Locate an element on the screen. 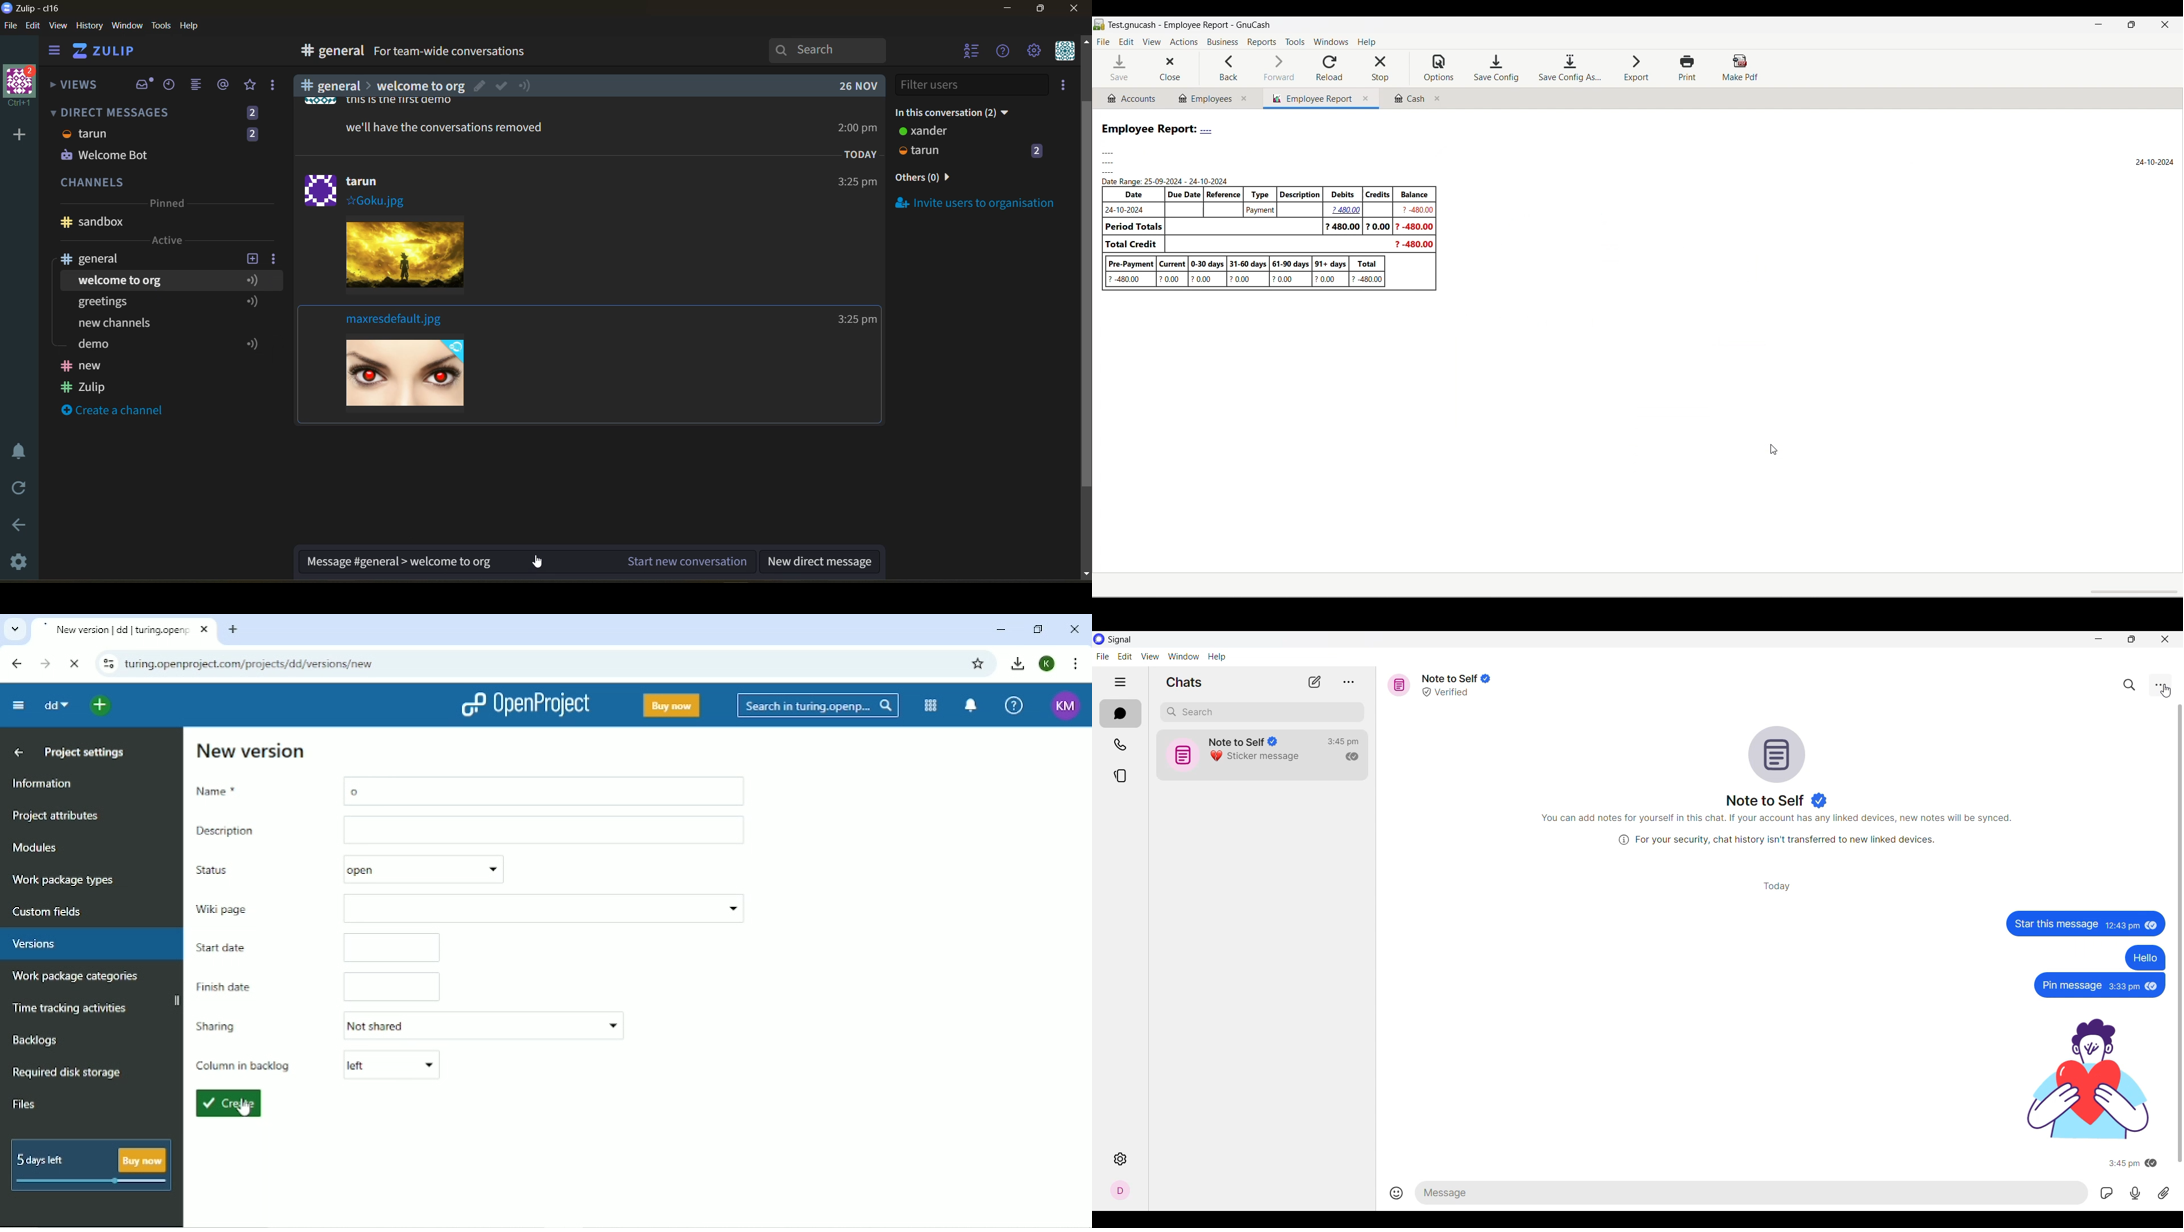 This screenshot has width=2184, height=1232. Record voice message is located at coordinates (2136, 1193).